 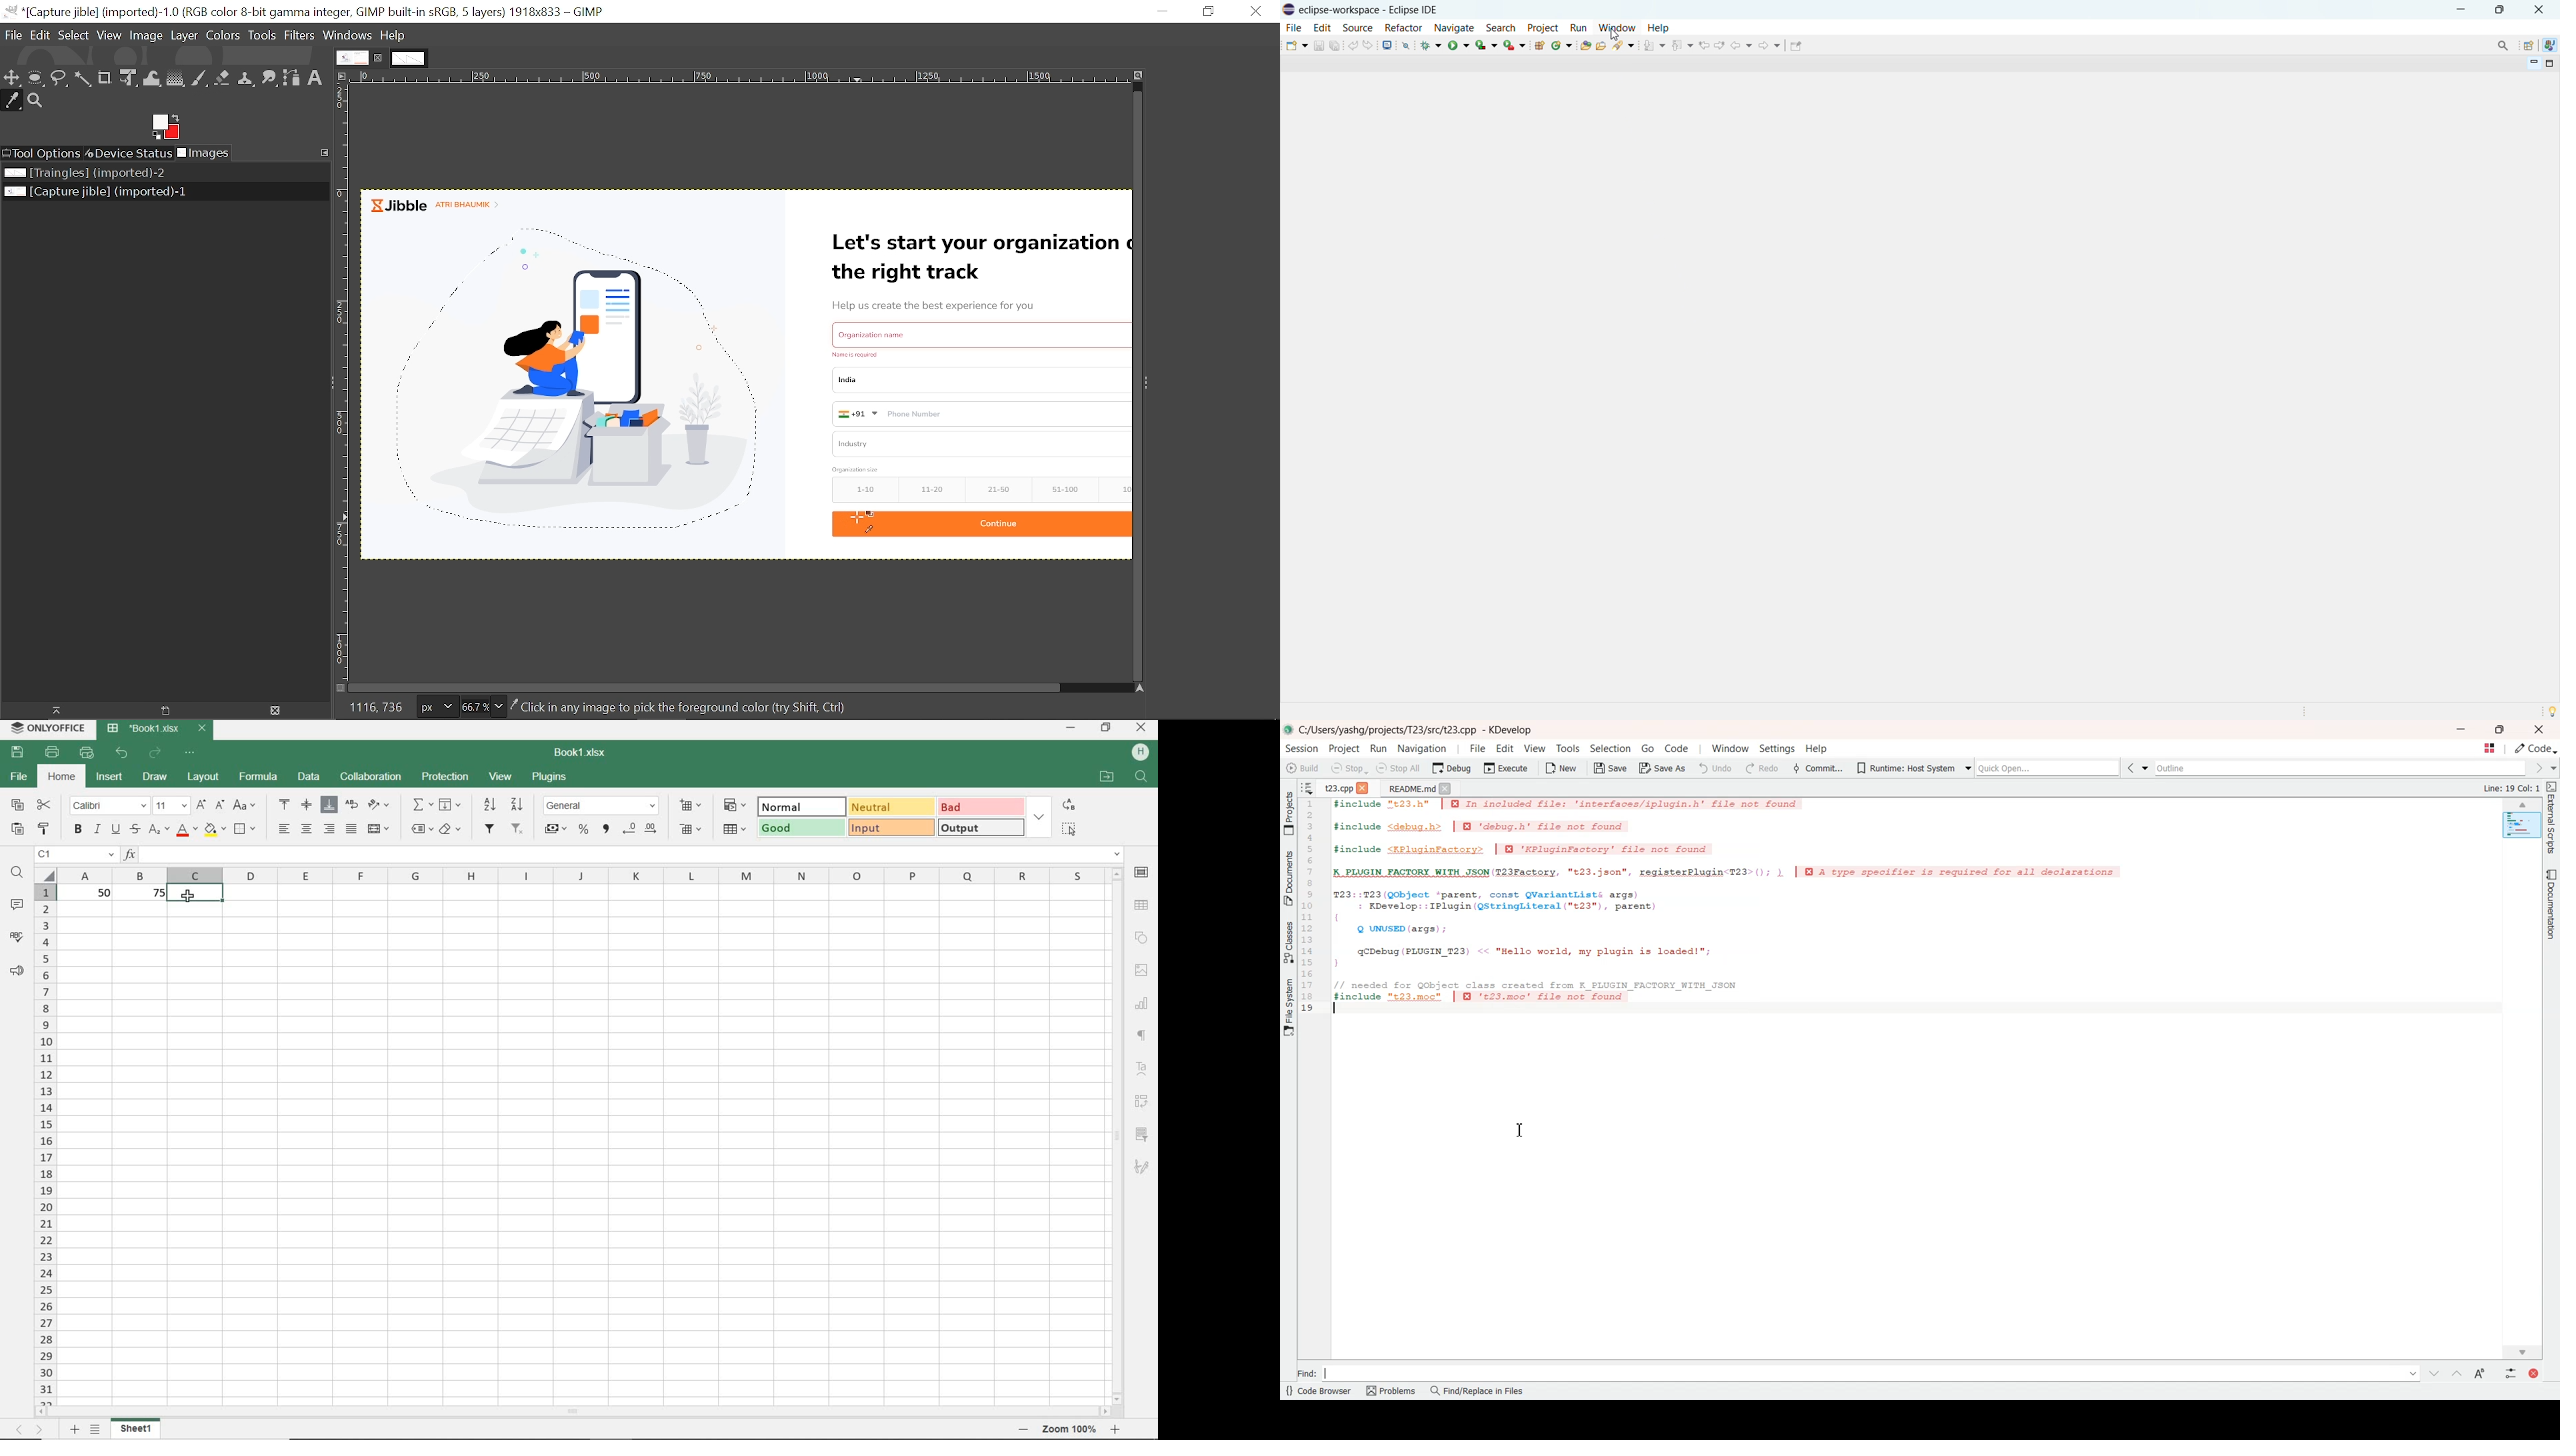 What do you see at coordinates (49, 711) in the screenshot?
I see `Raise this images display` at bounding box center [49, 711].